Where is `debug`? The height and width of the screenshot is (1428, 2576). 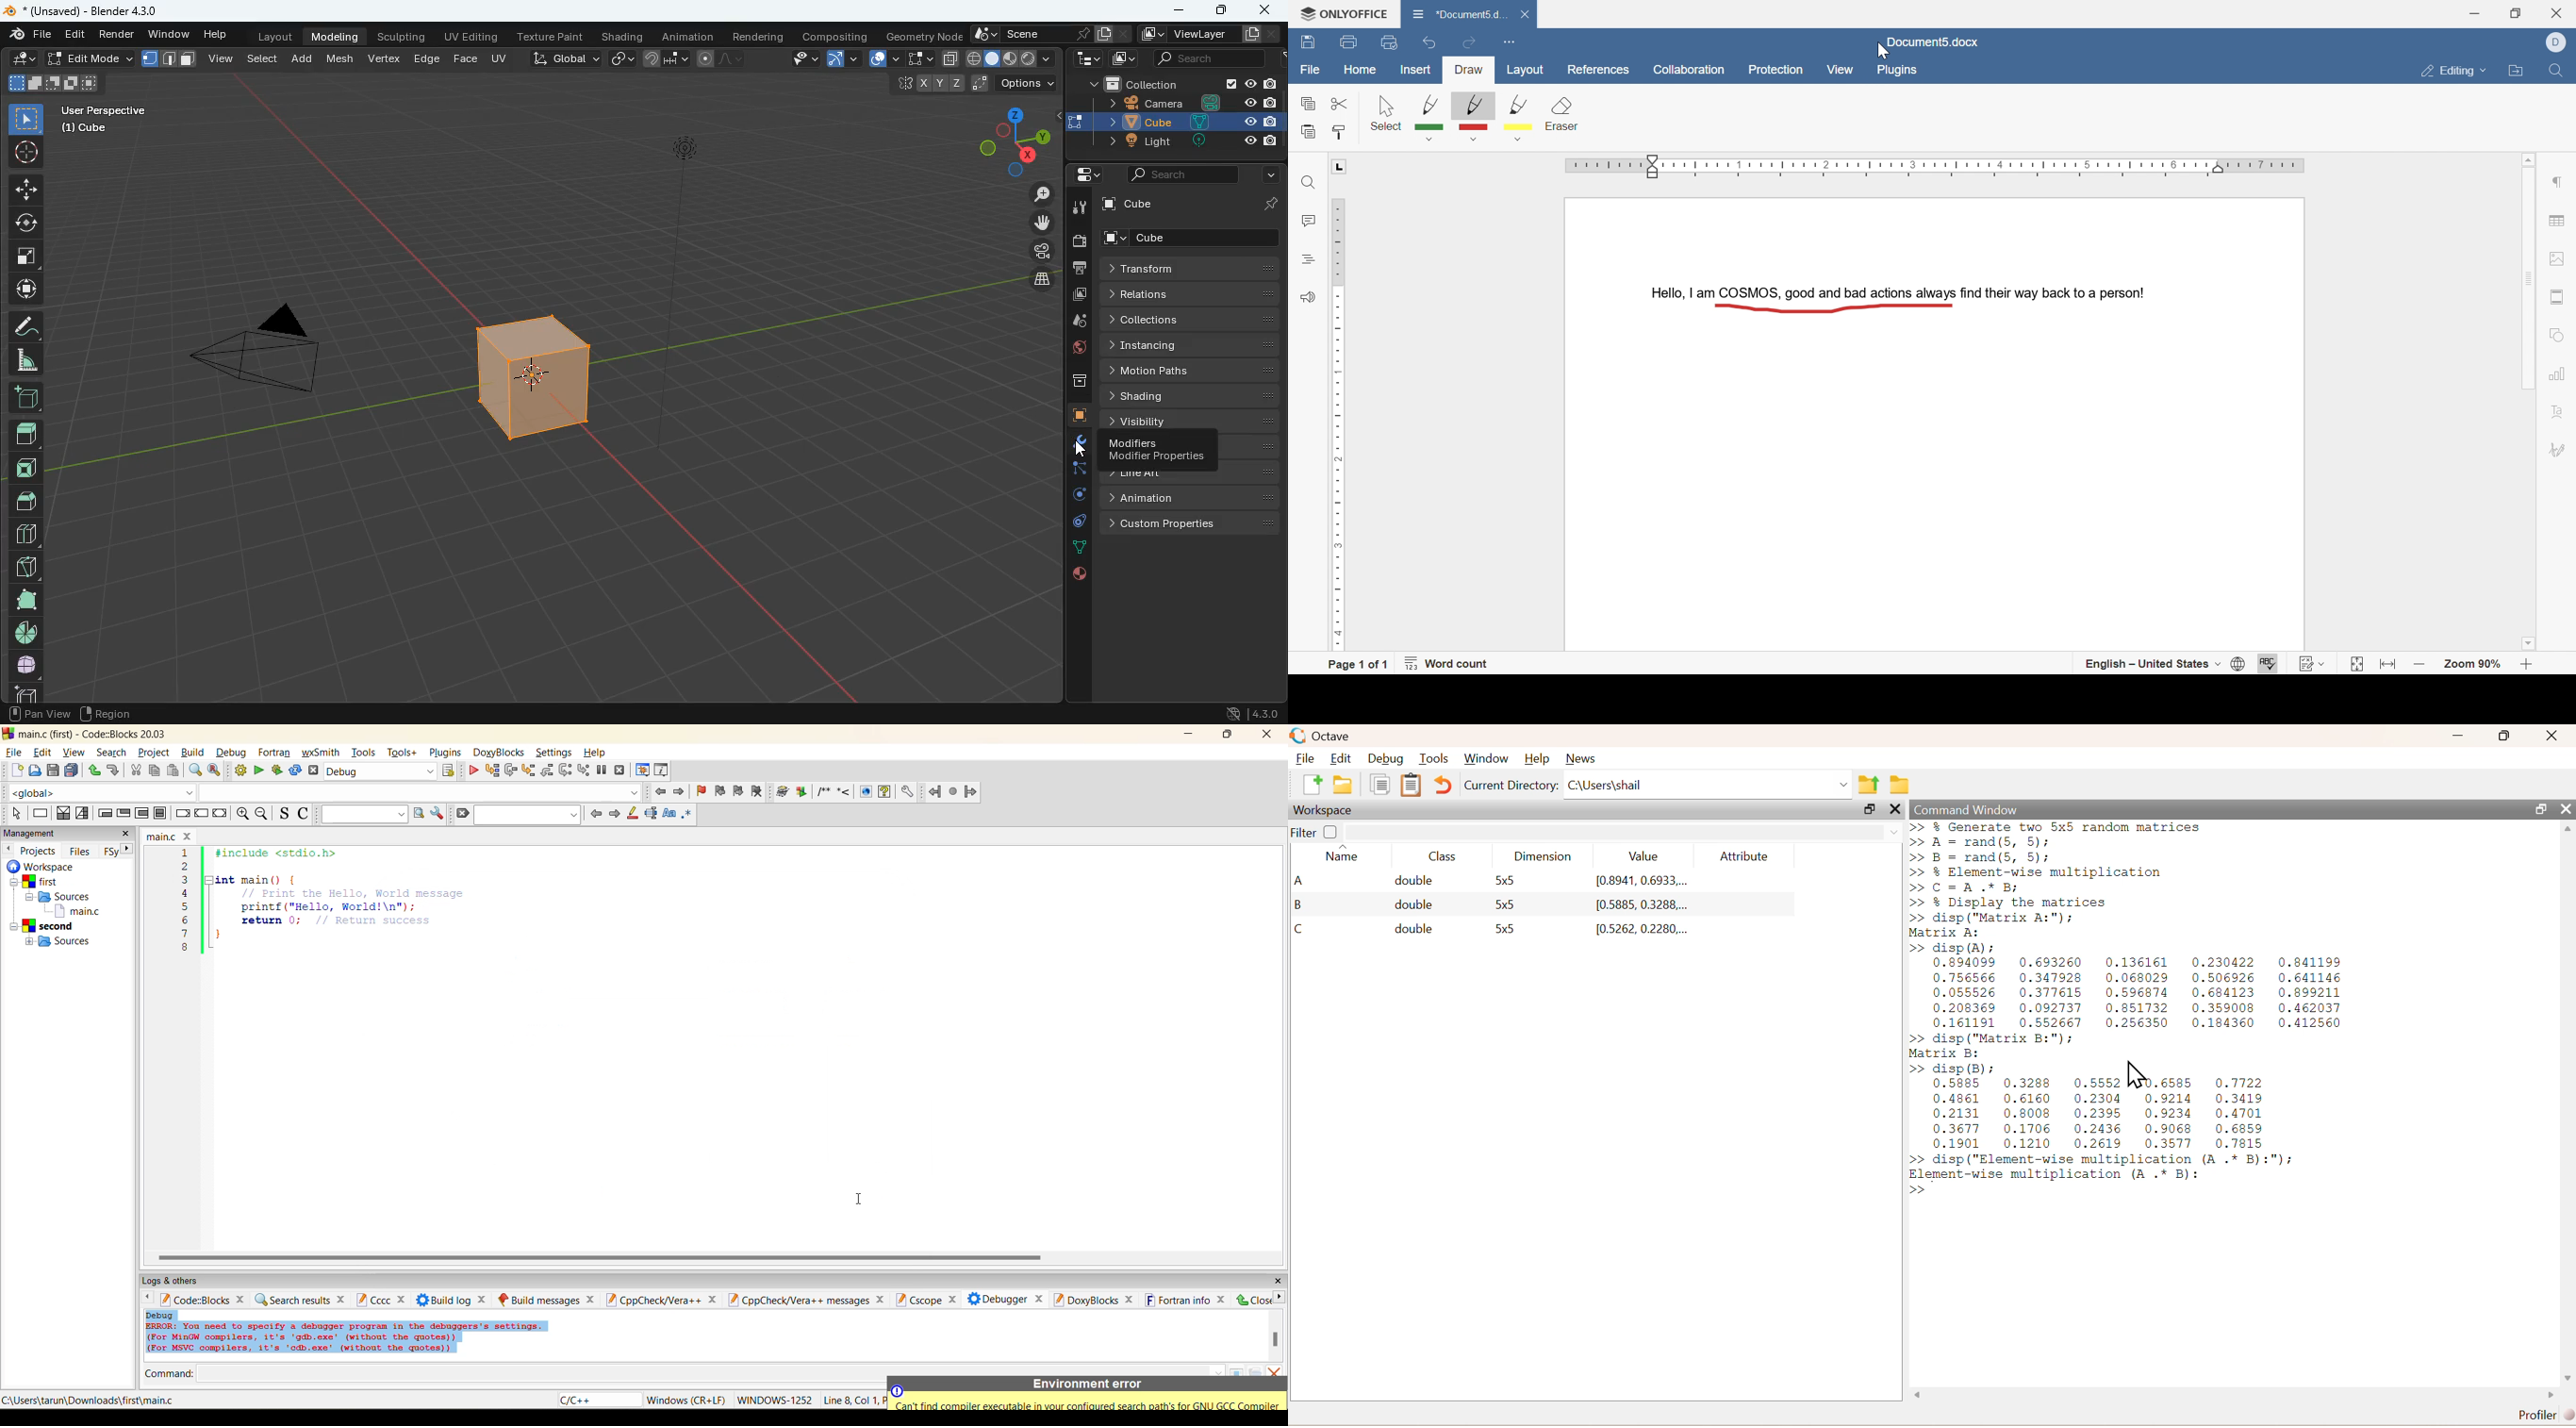 debug is located at coordinates (229, 752).